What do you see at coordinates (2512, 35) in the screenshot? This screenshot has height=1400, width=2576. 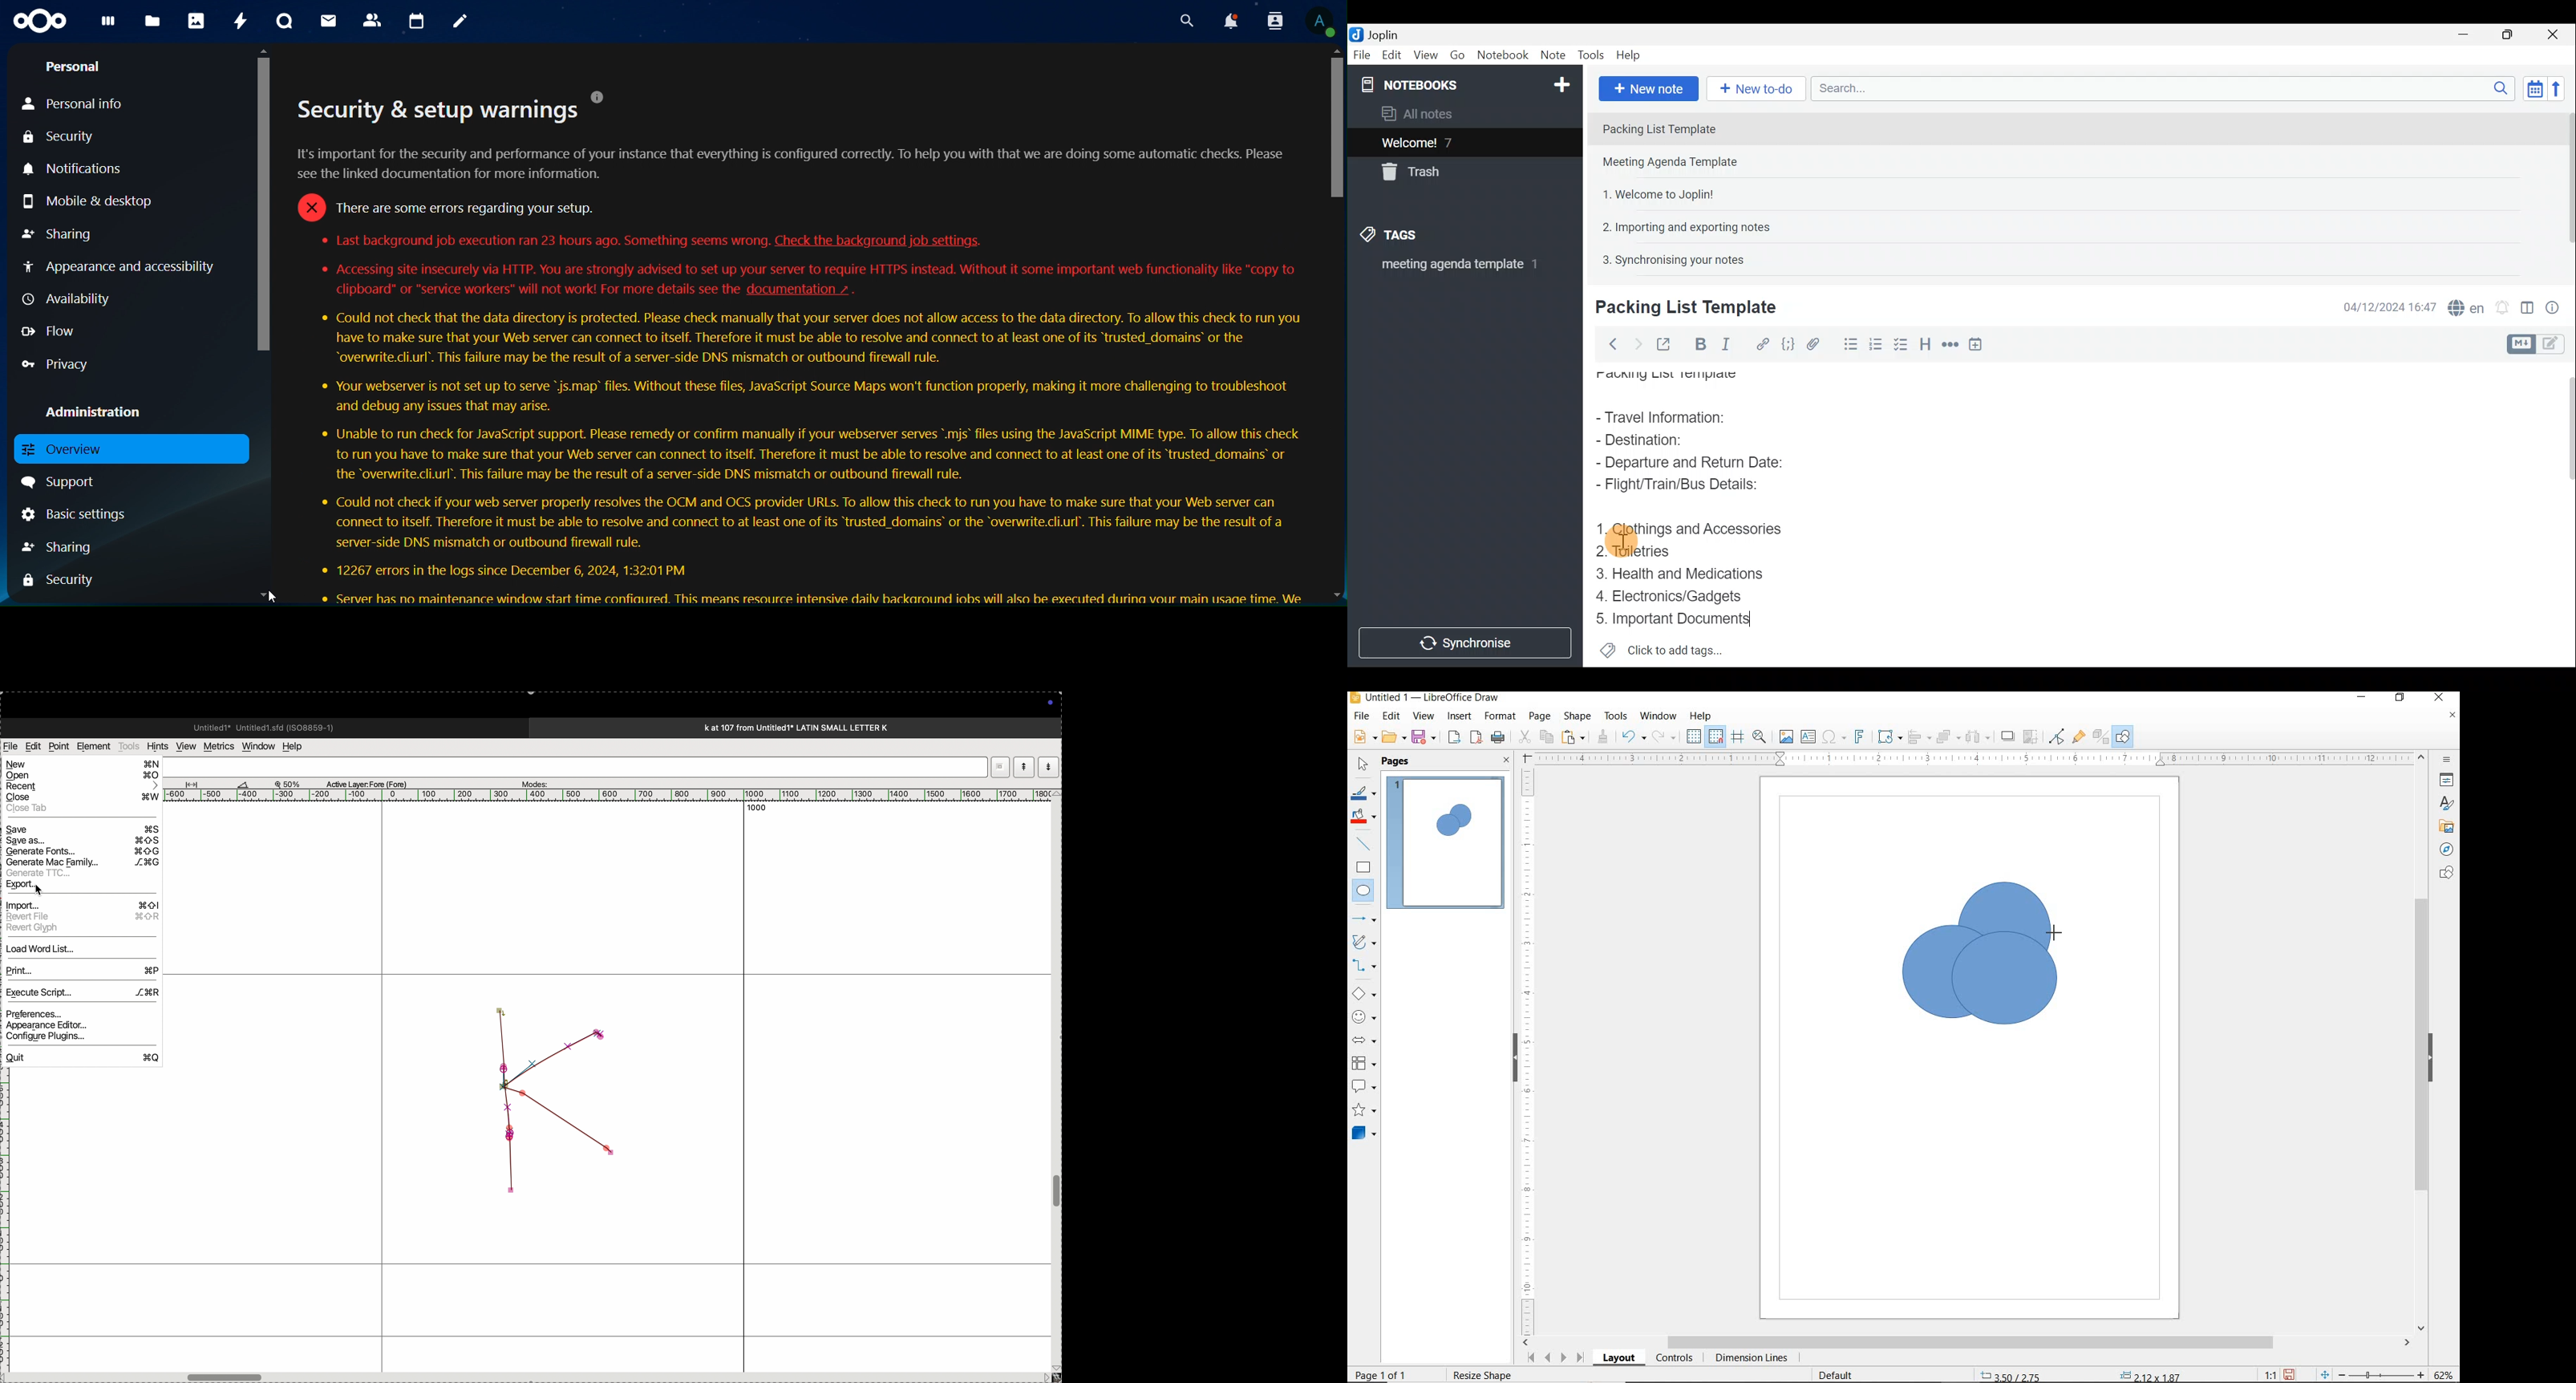 I see `Maximise` at bounding box center [2512, 35].